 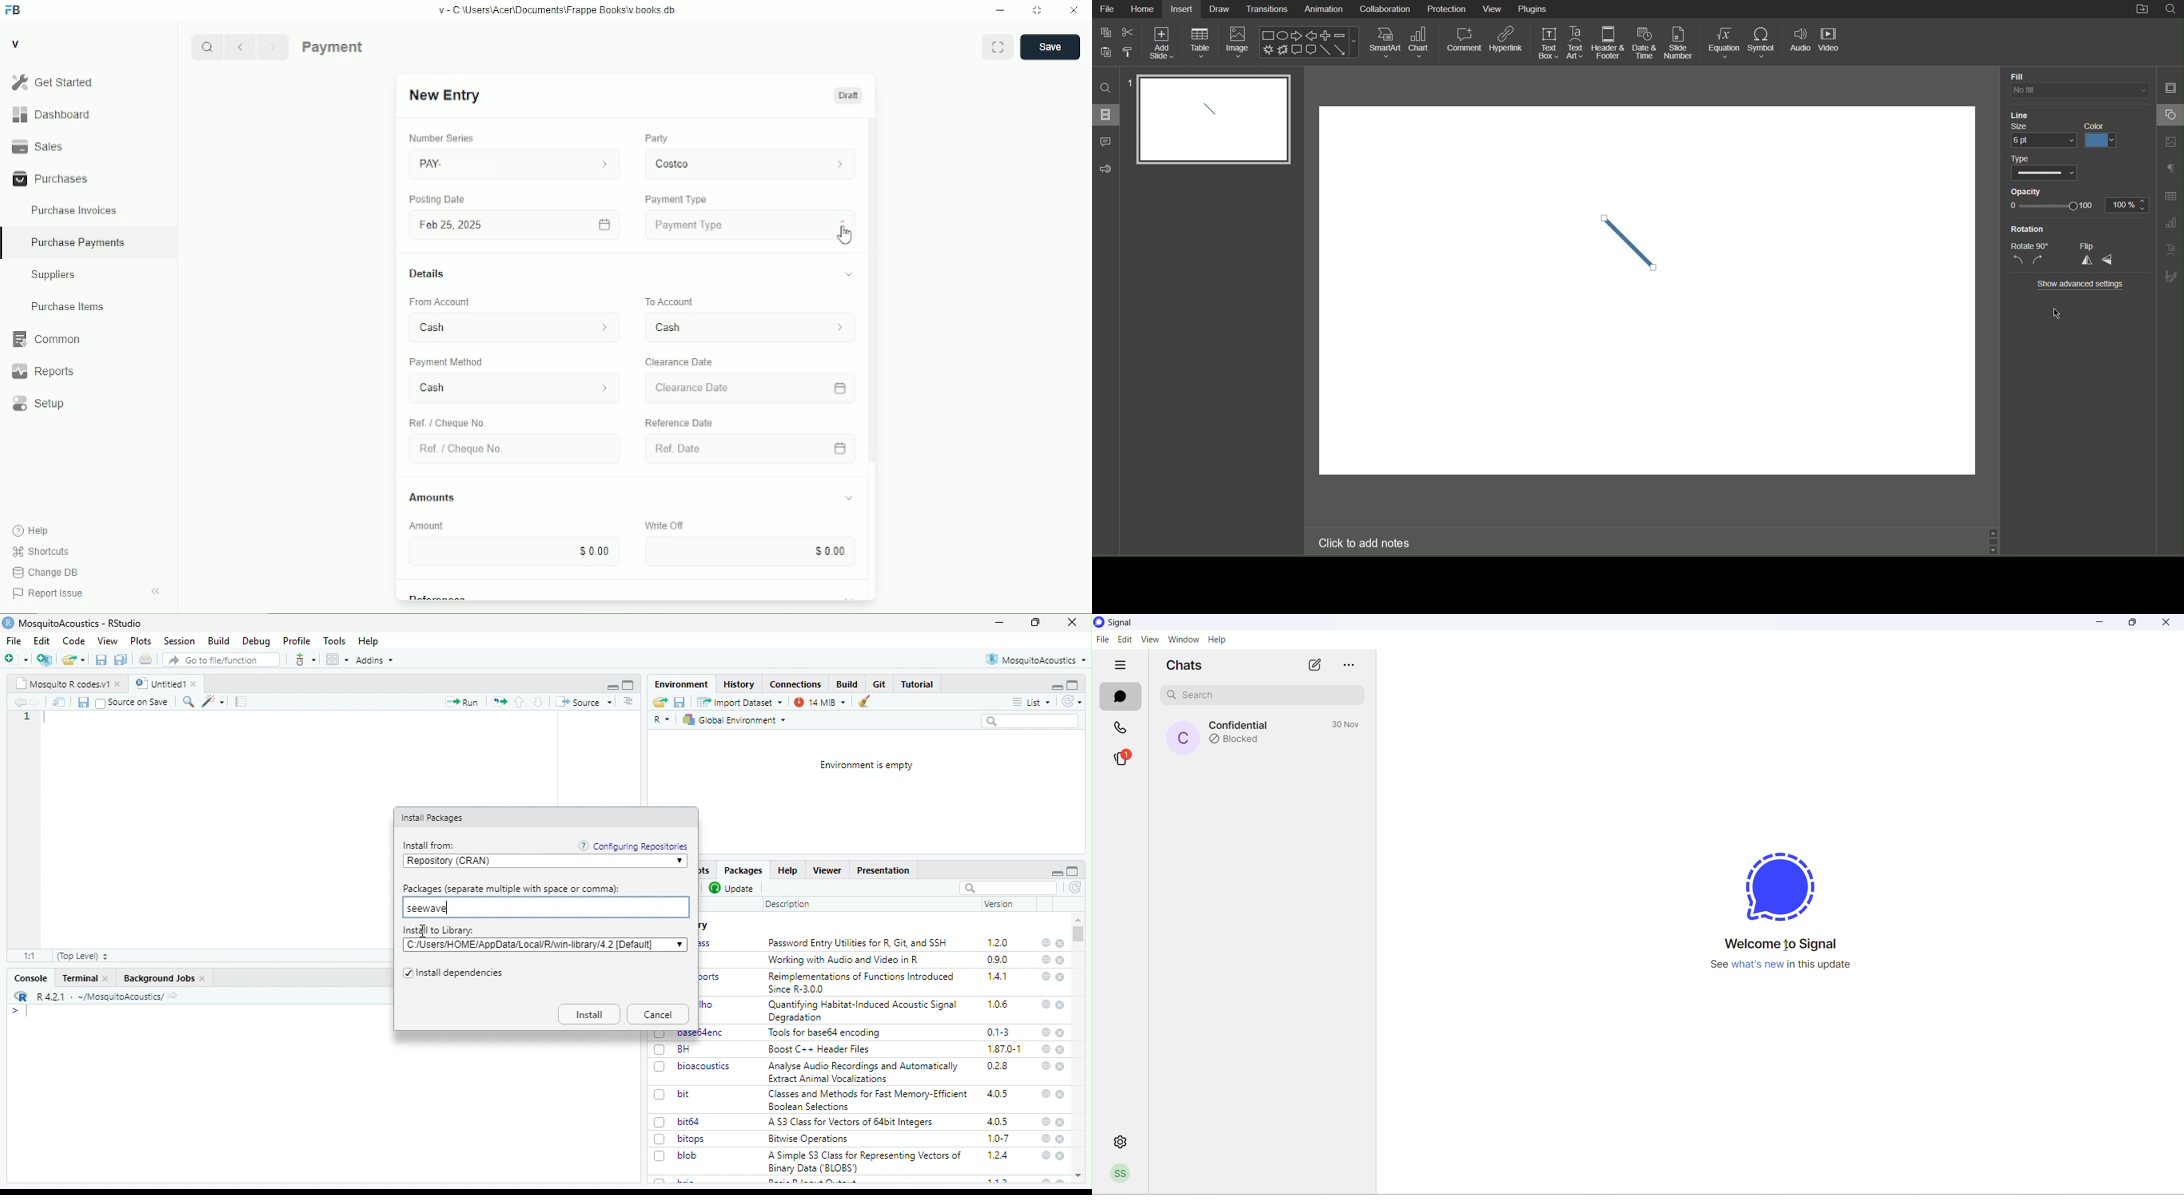 What do you see at coordinates (438, 303) in the screenshot?
I see `‘From Account` at bounding box center [438, 303].